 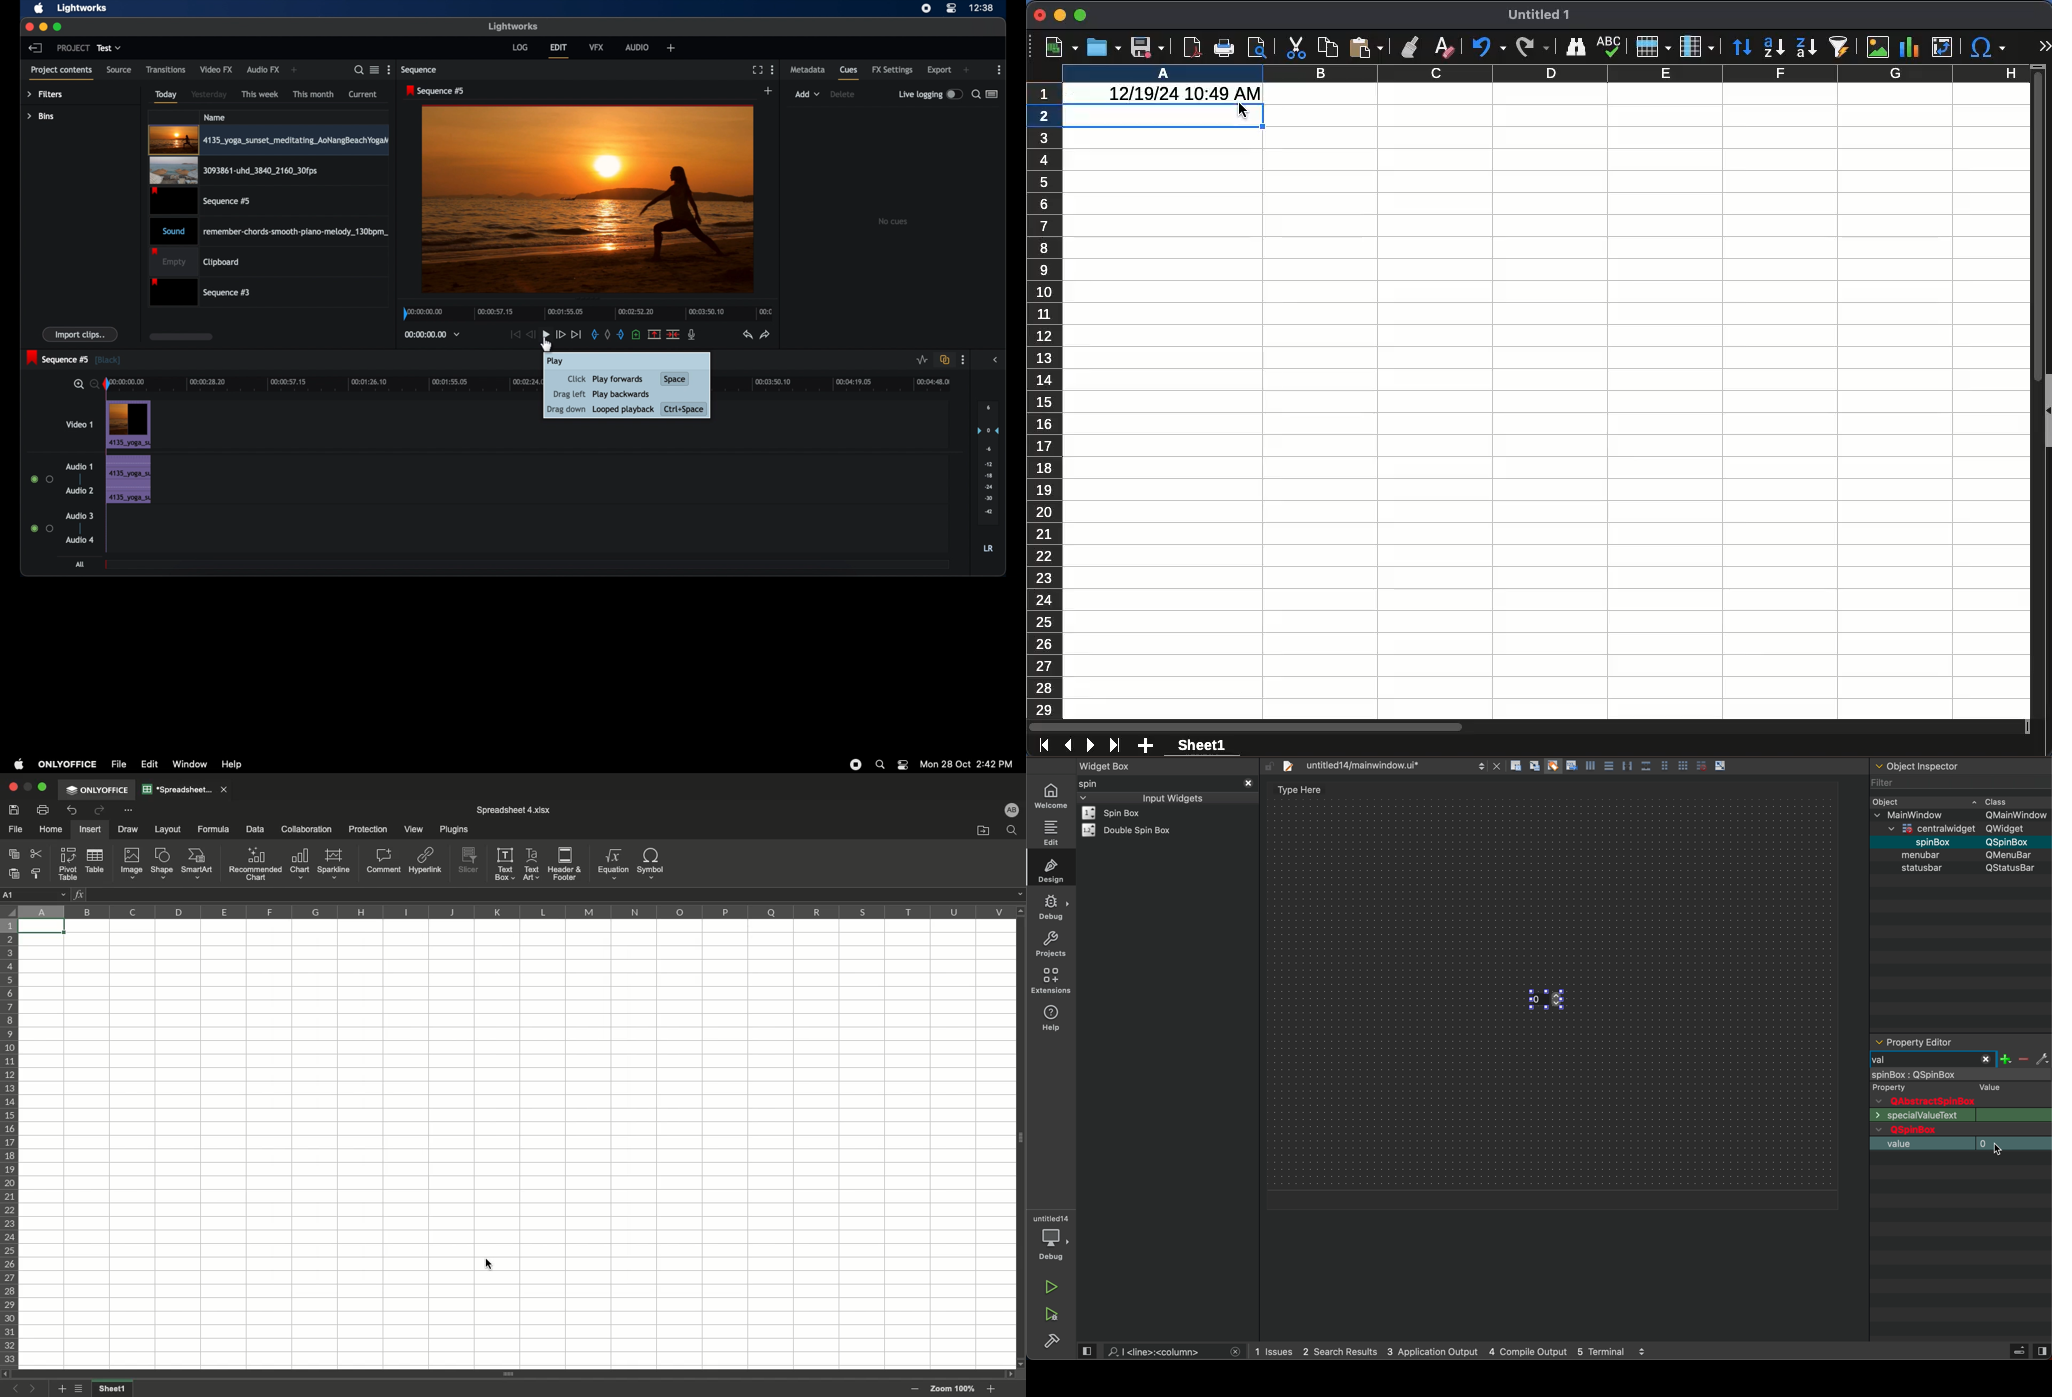 What do you see at coordinates (1534, 47) in the screenshot?
I see `redo` at bounding box center [1534, 47].